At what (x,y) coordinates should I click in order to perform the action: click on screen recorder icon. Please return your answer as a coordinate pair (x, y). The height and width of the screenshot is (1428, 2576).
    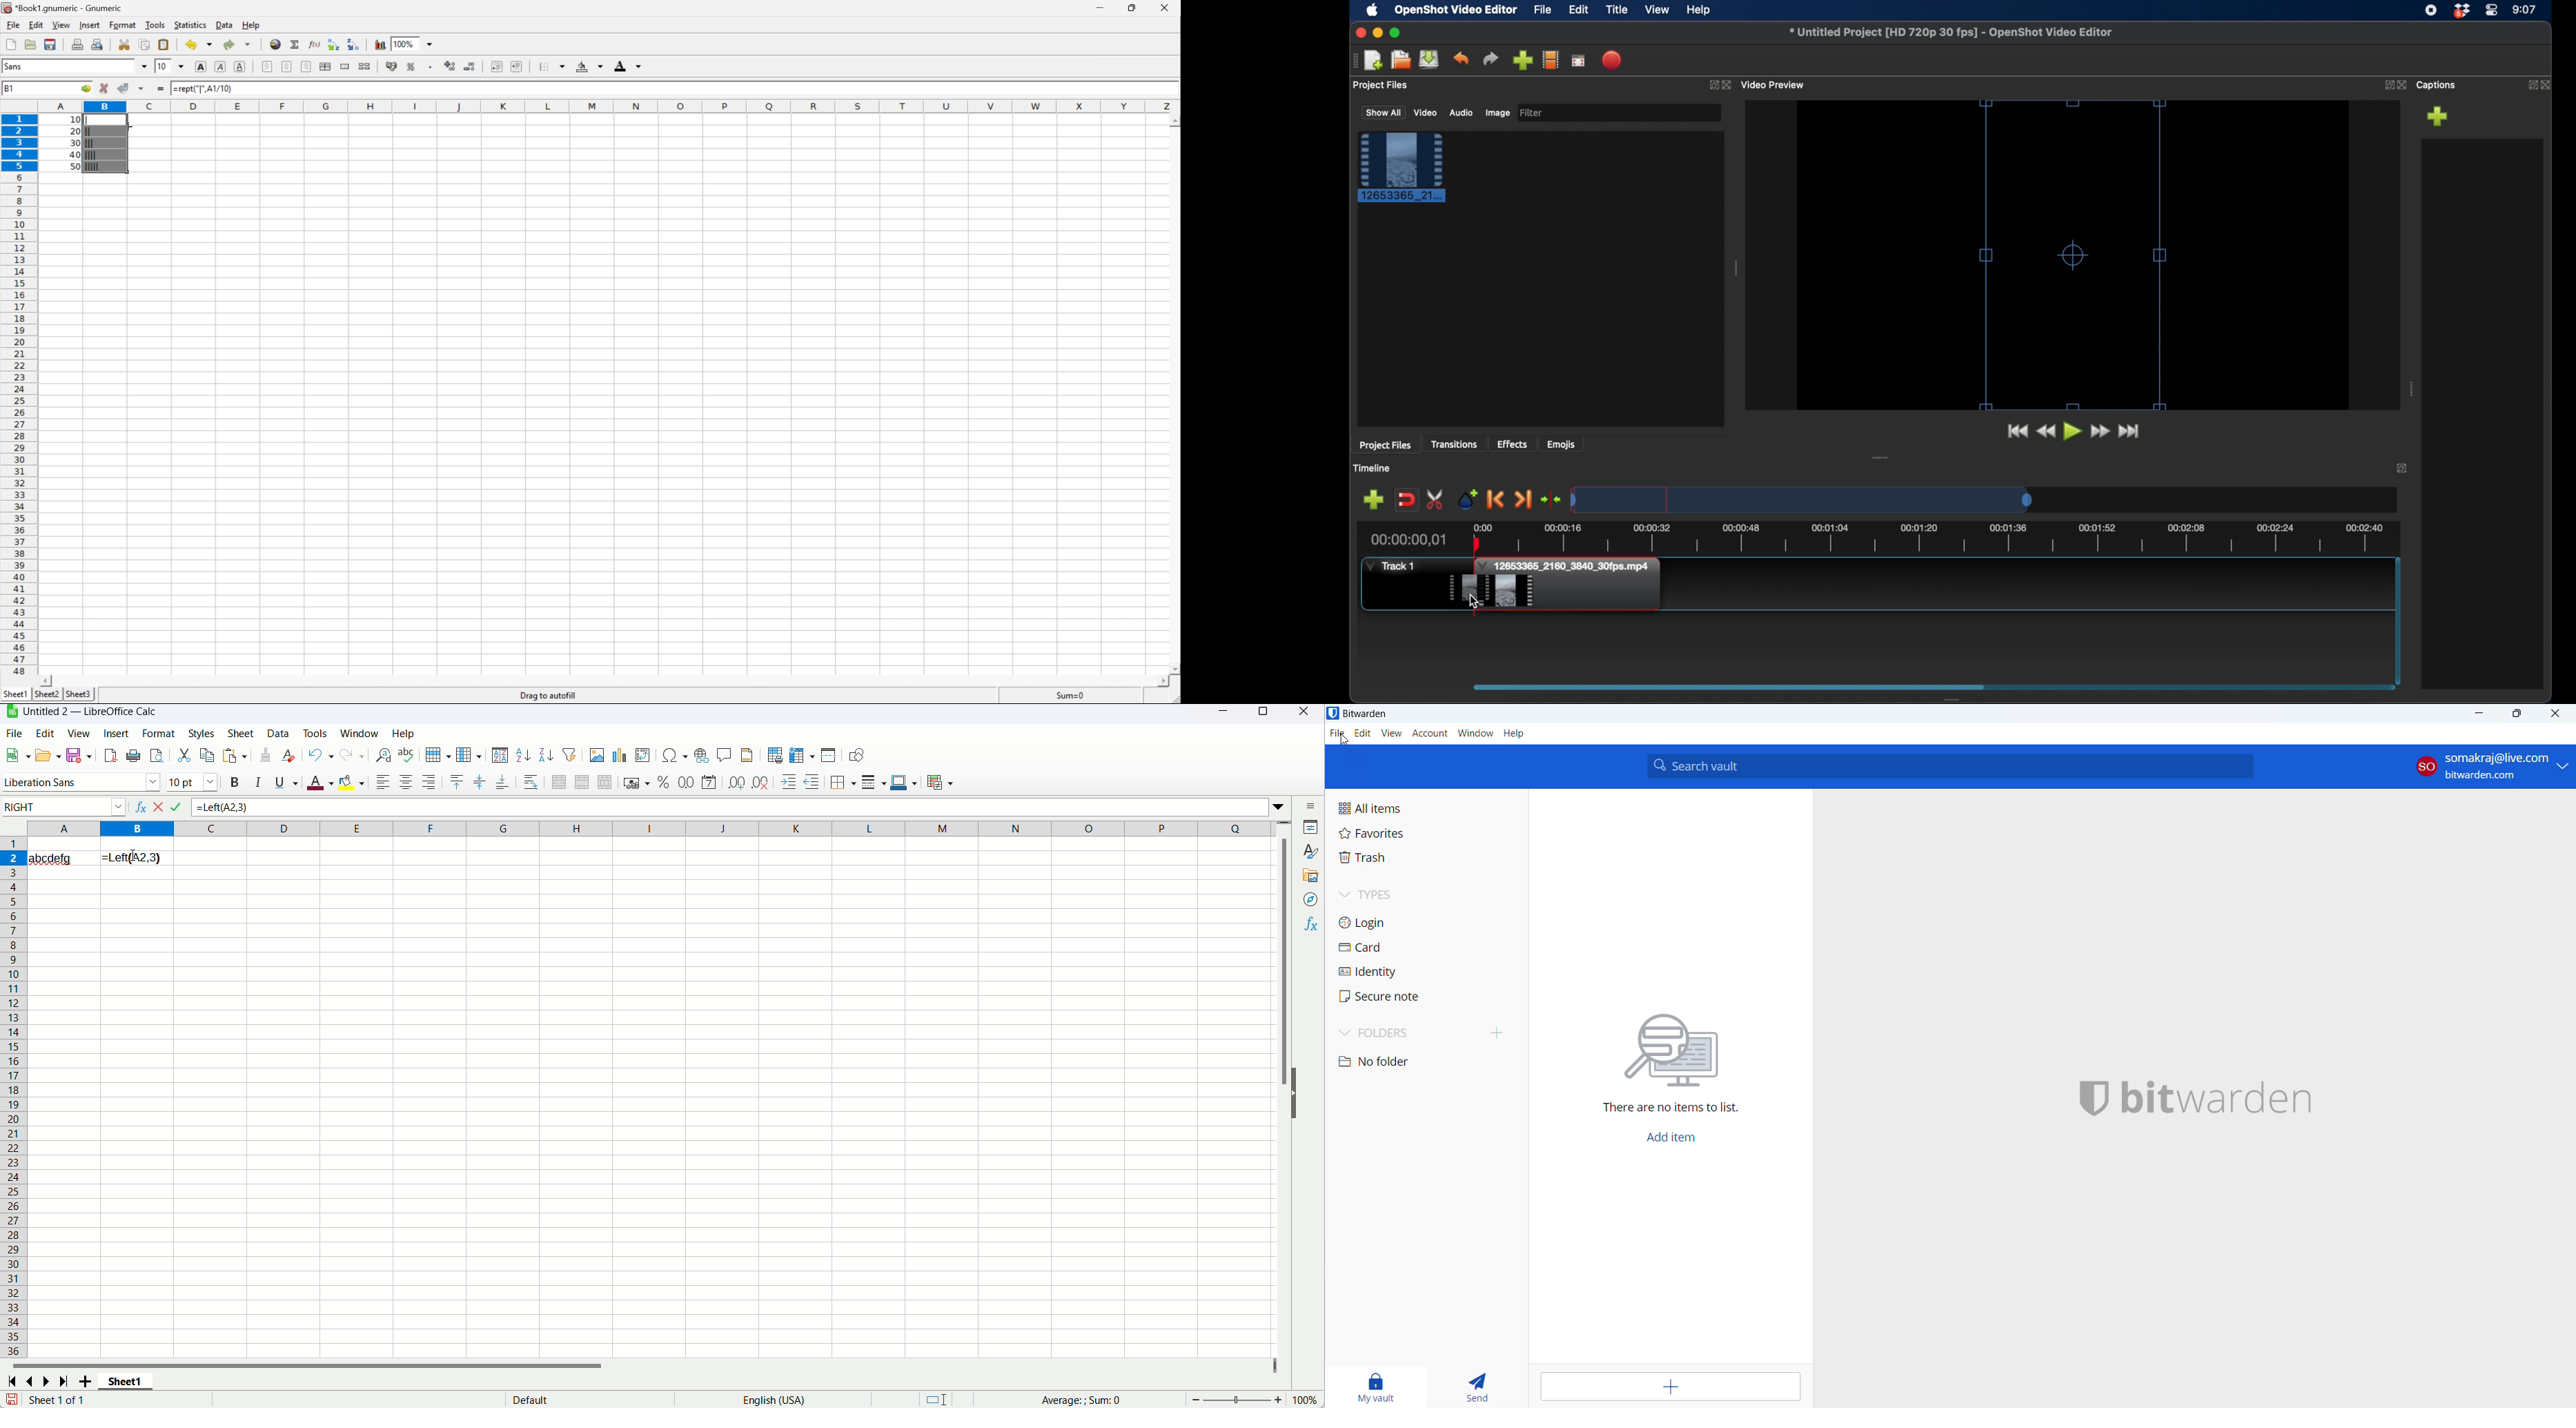
    Looking at the image, I should click on (2431, 10).